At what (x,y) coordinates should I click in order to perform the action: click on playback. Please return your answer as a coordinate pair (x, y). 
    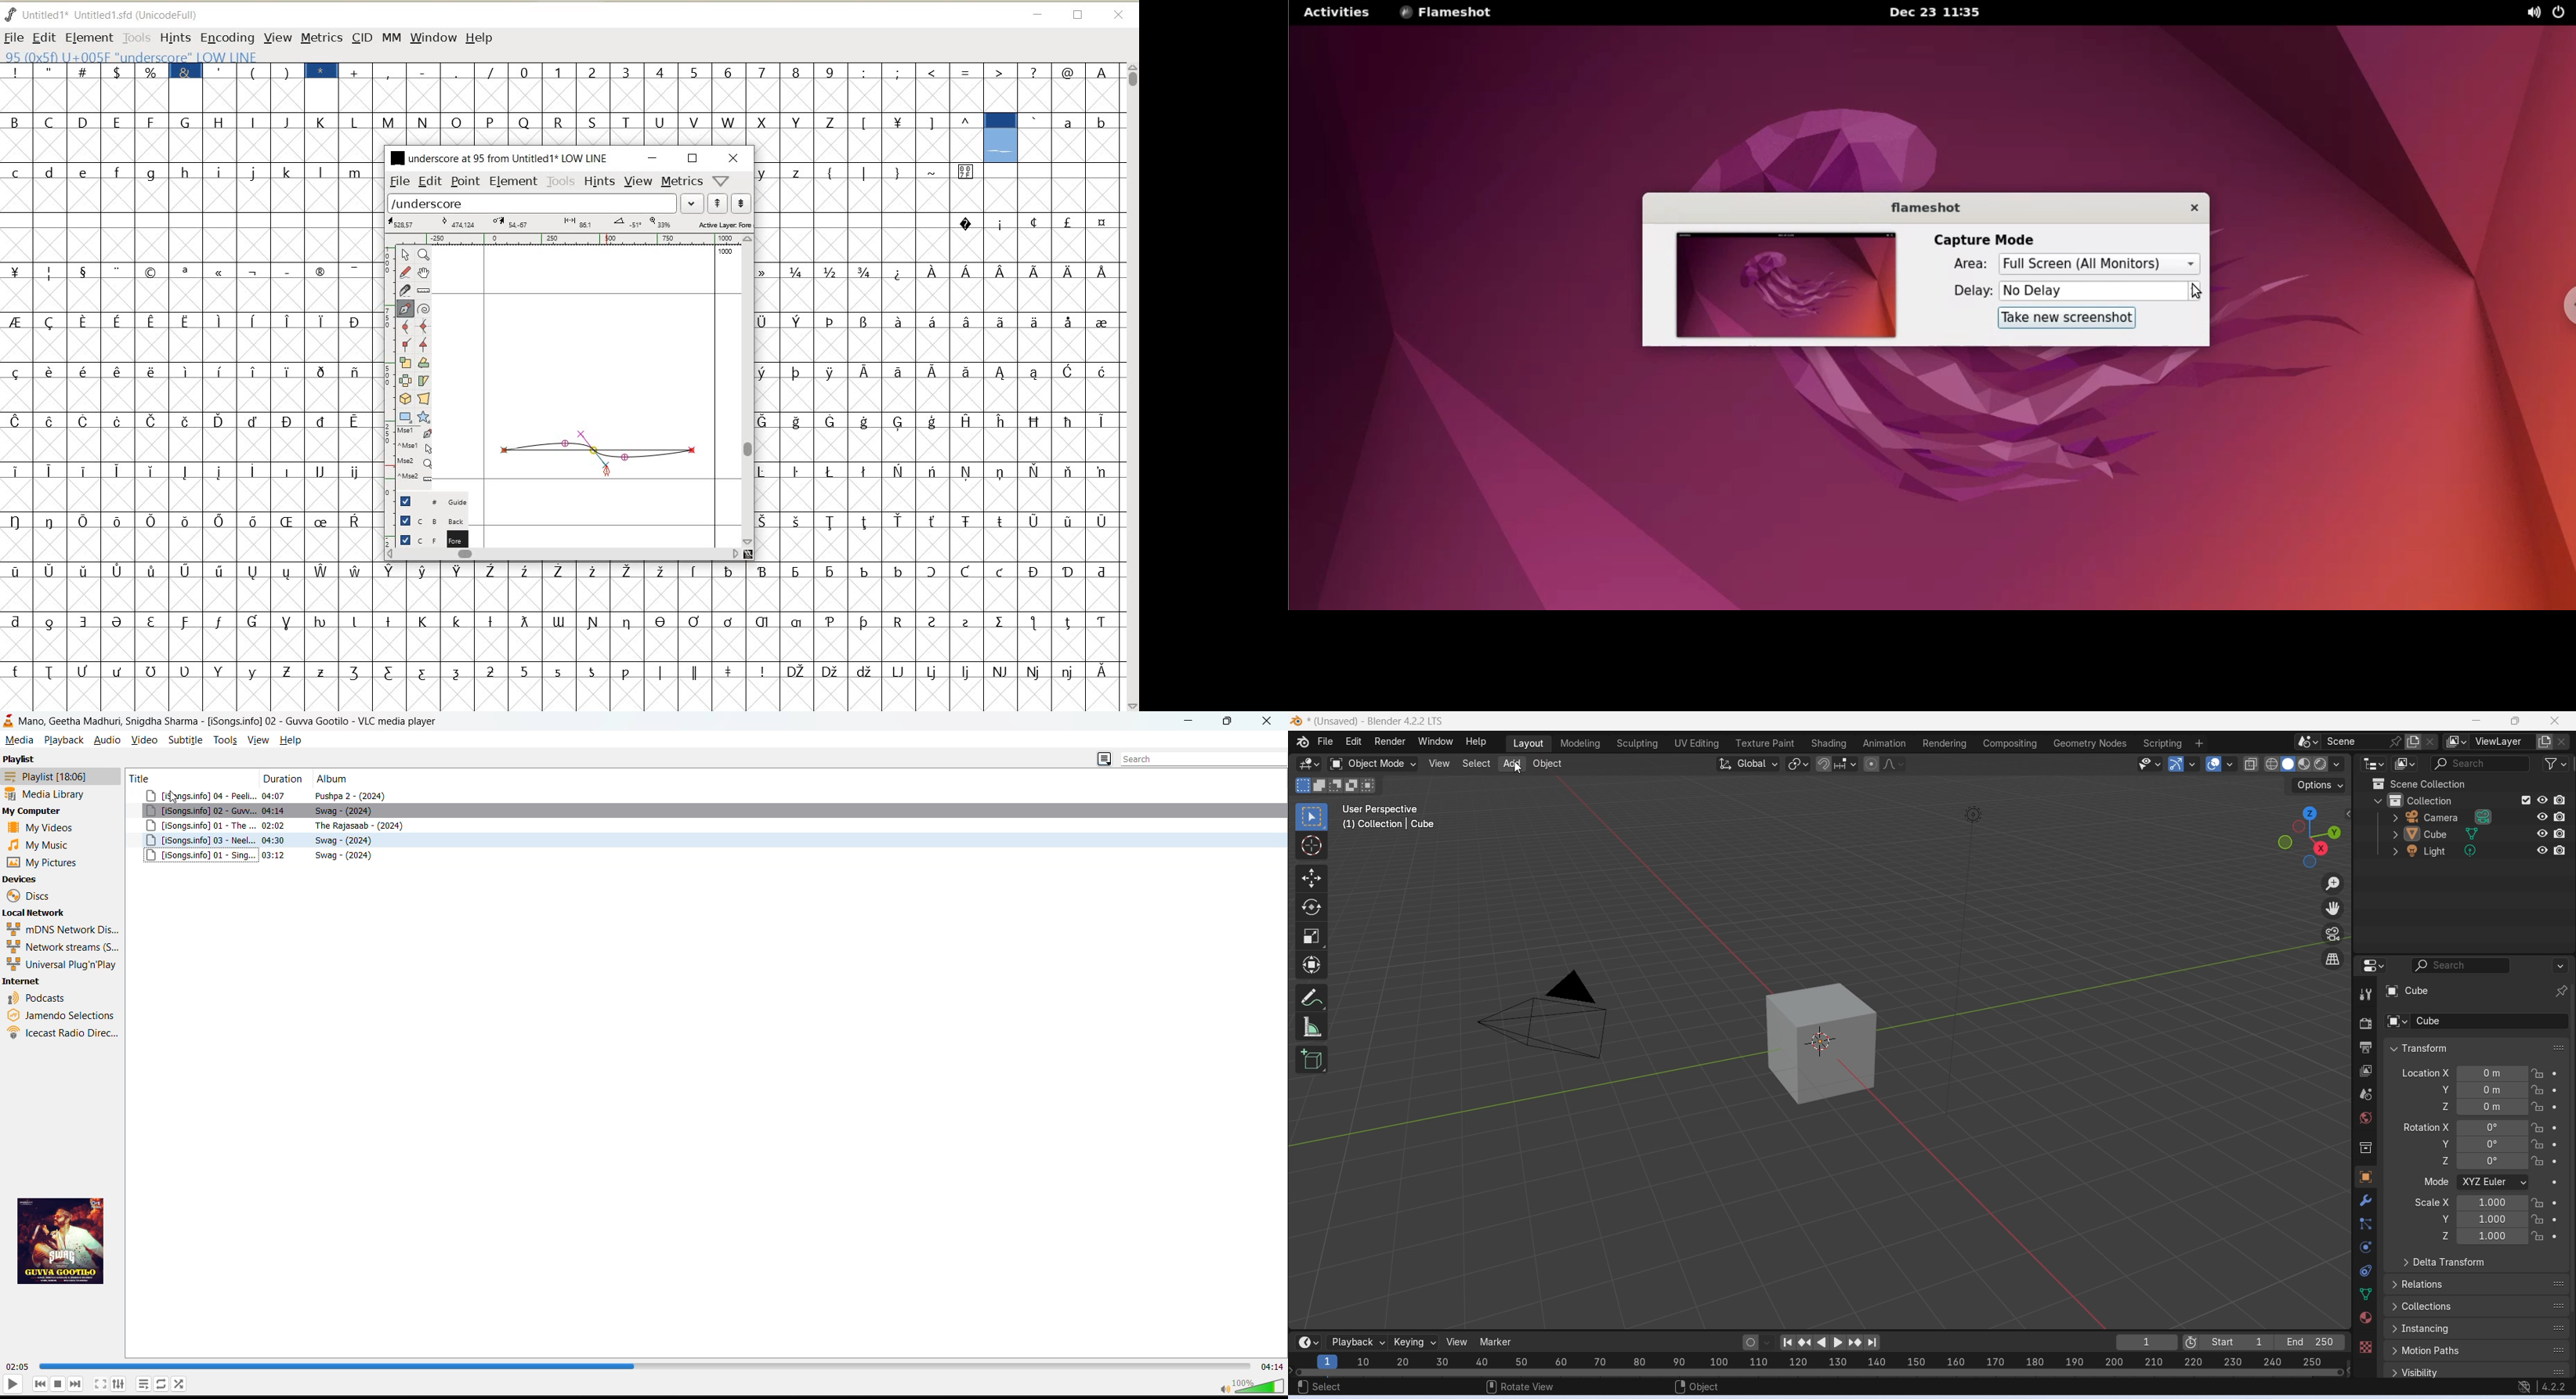
    Looking at the image, I should click on (64, 741).